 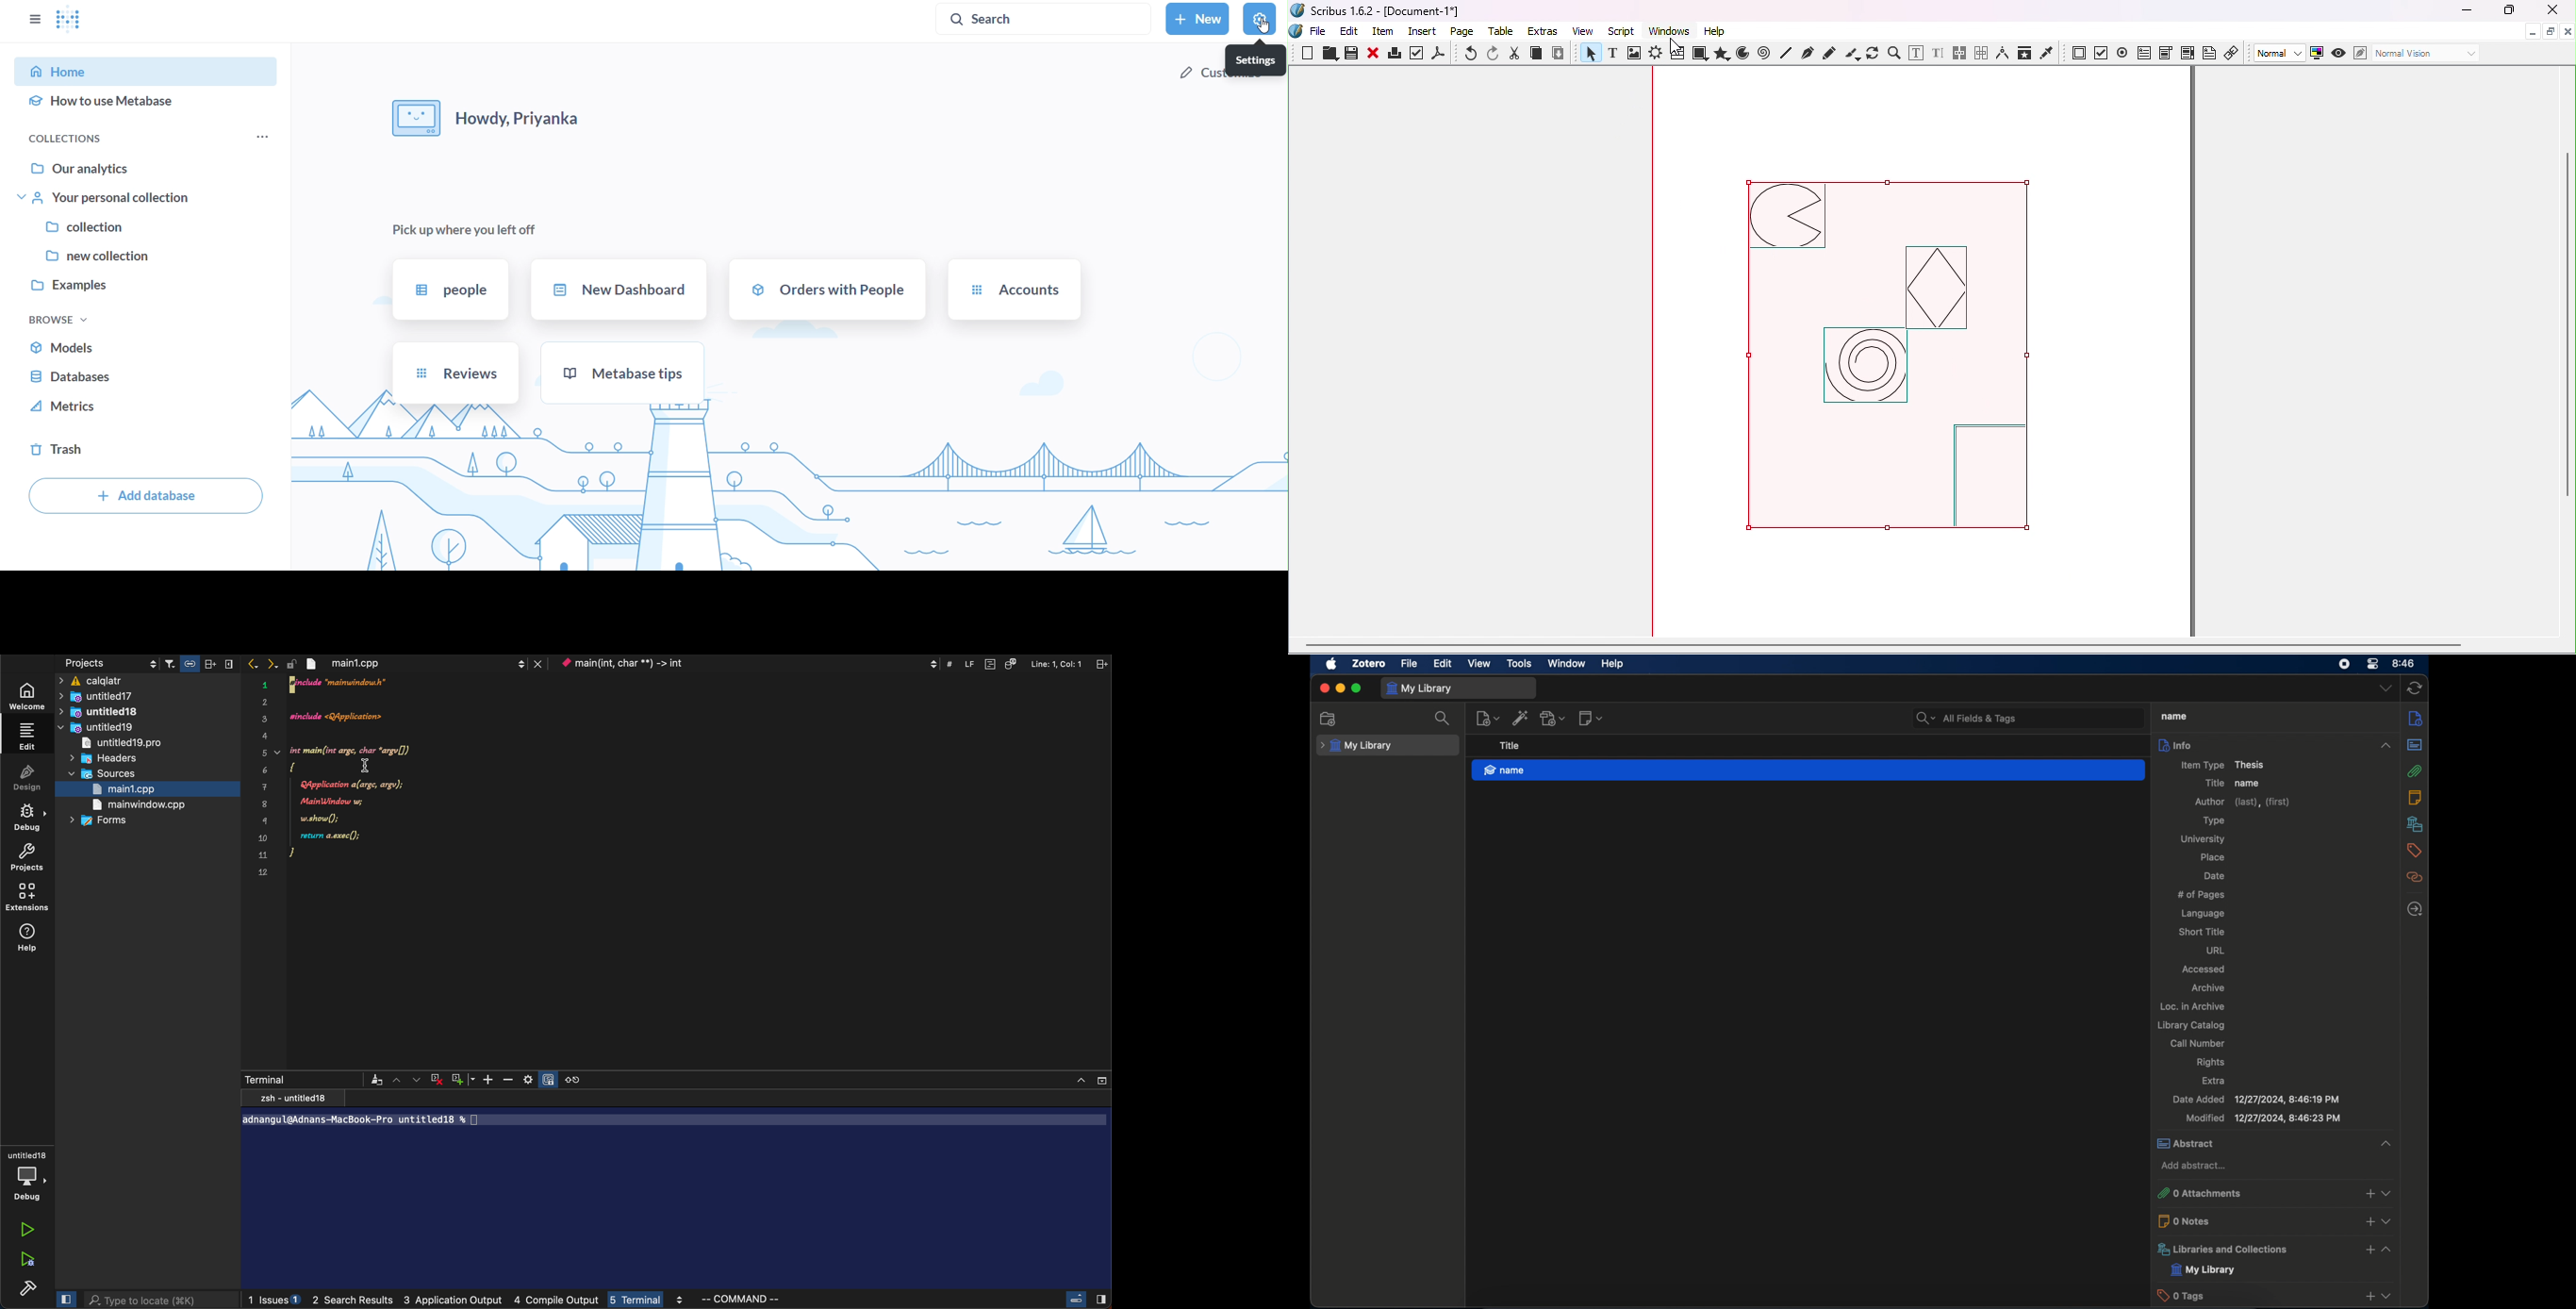 I want to click on time, so click(x=2405, y=662).